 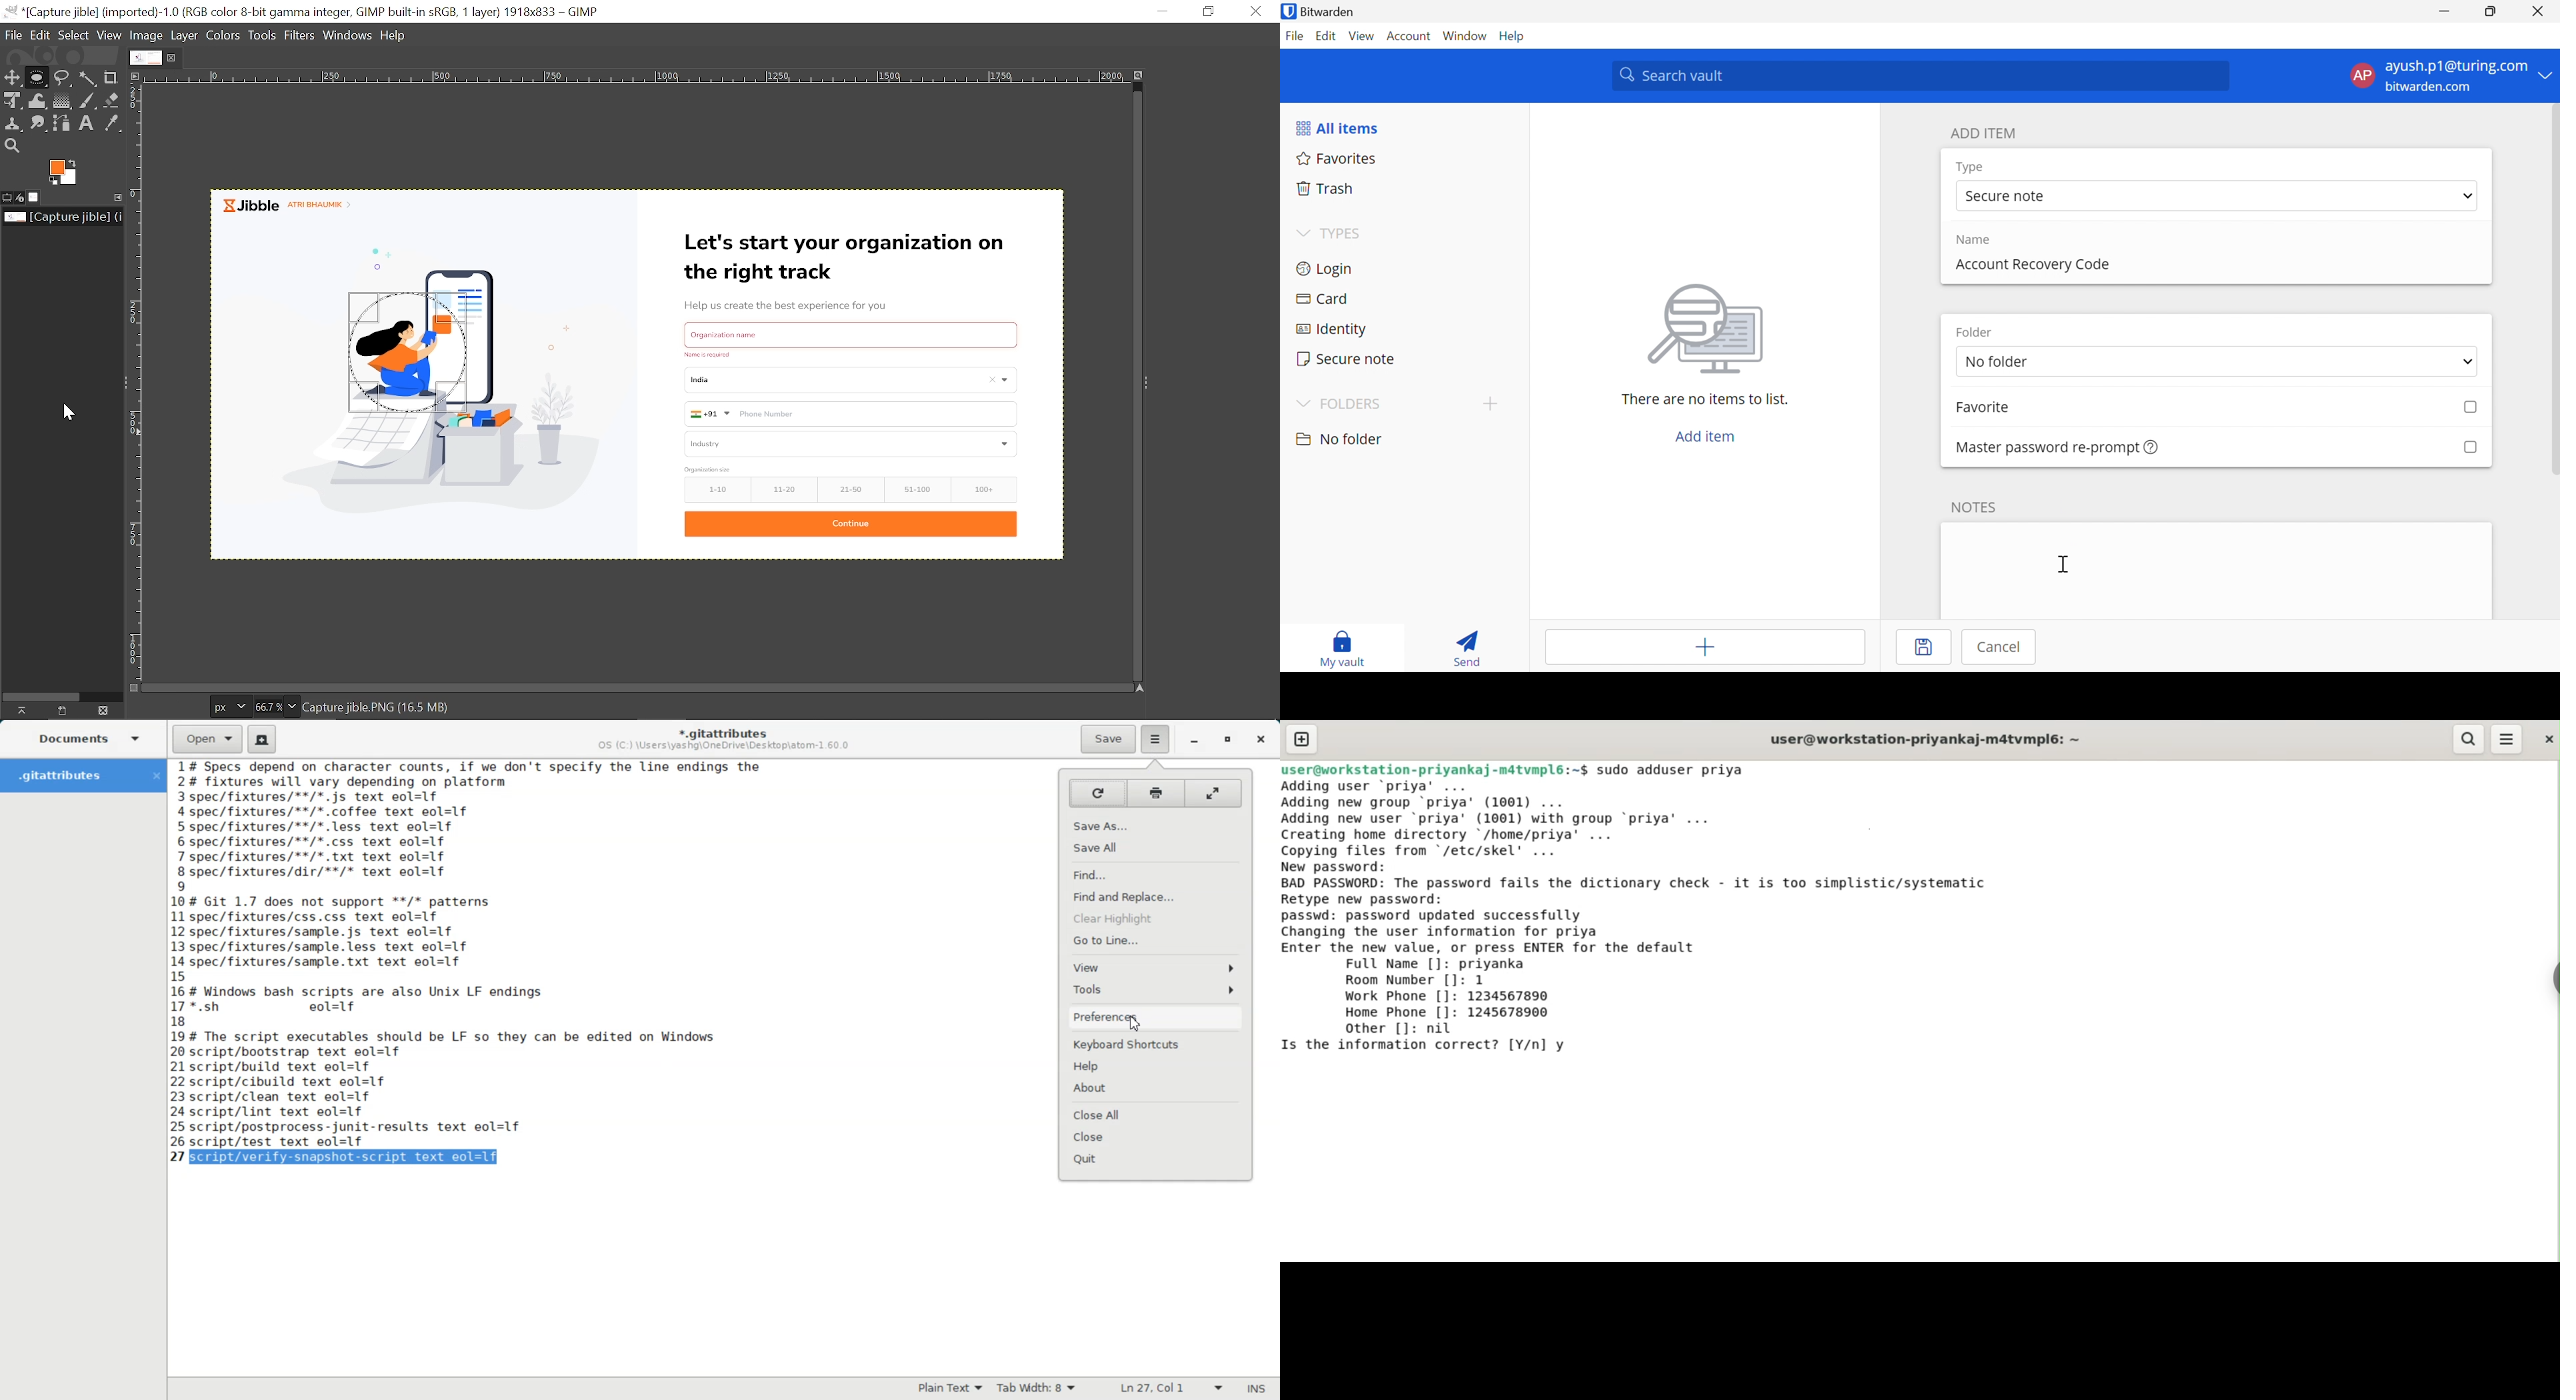 What do you see at coordinates (11, 99) in the screenshot?
I see `Unified transform tool` at bounding box center [11, 99].